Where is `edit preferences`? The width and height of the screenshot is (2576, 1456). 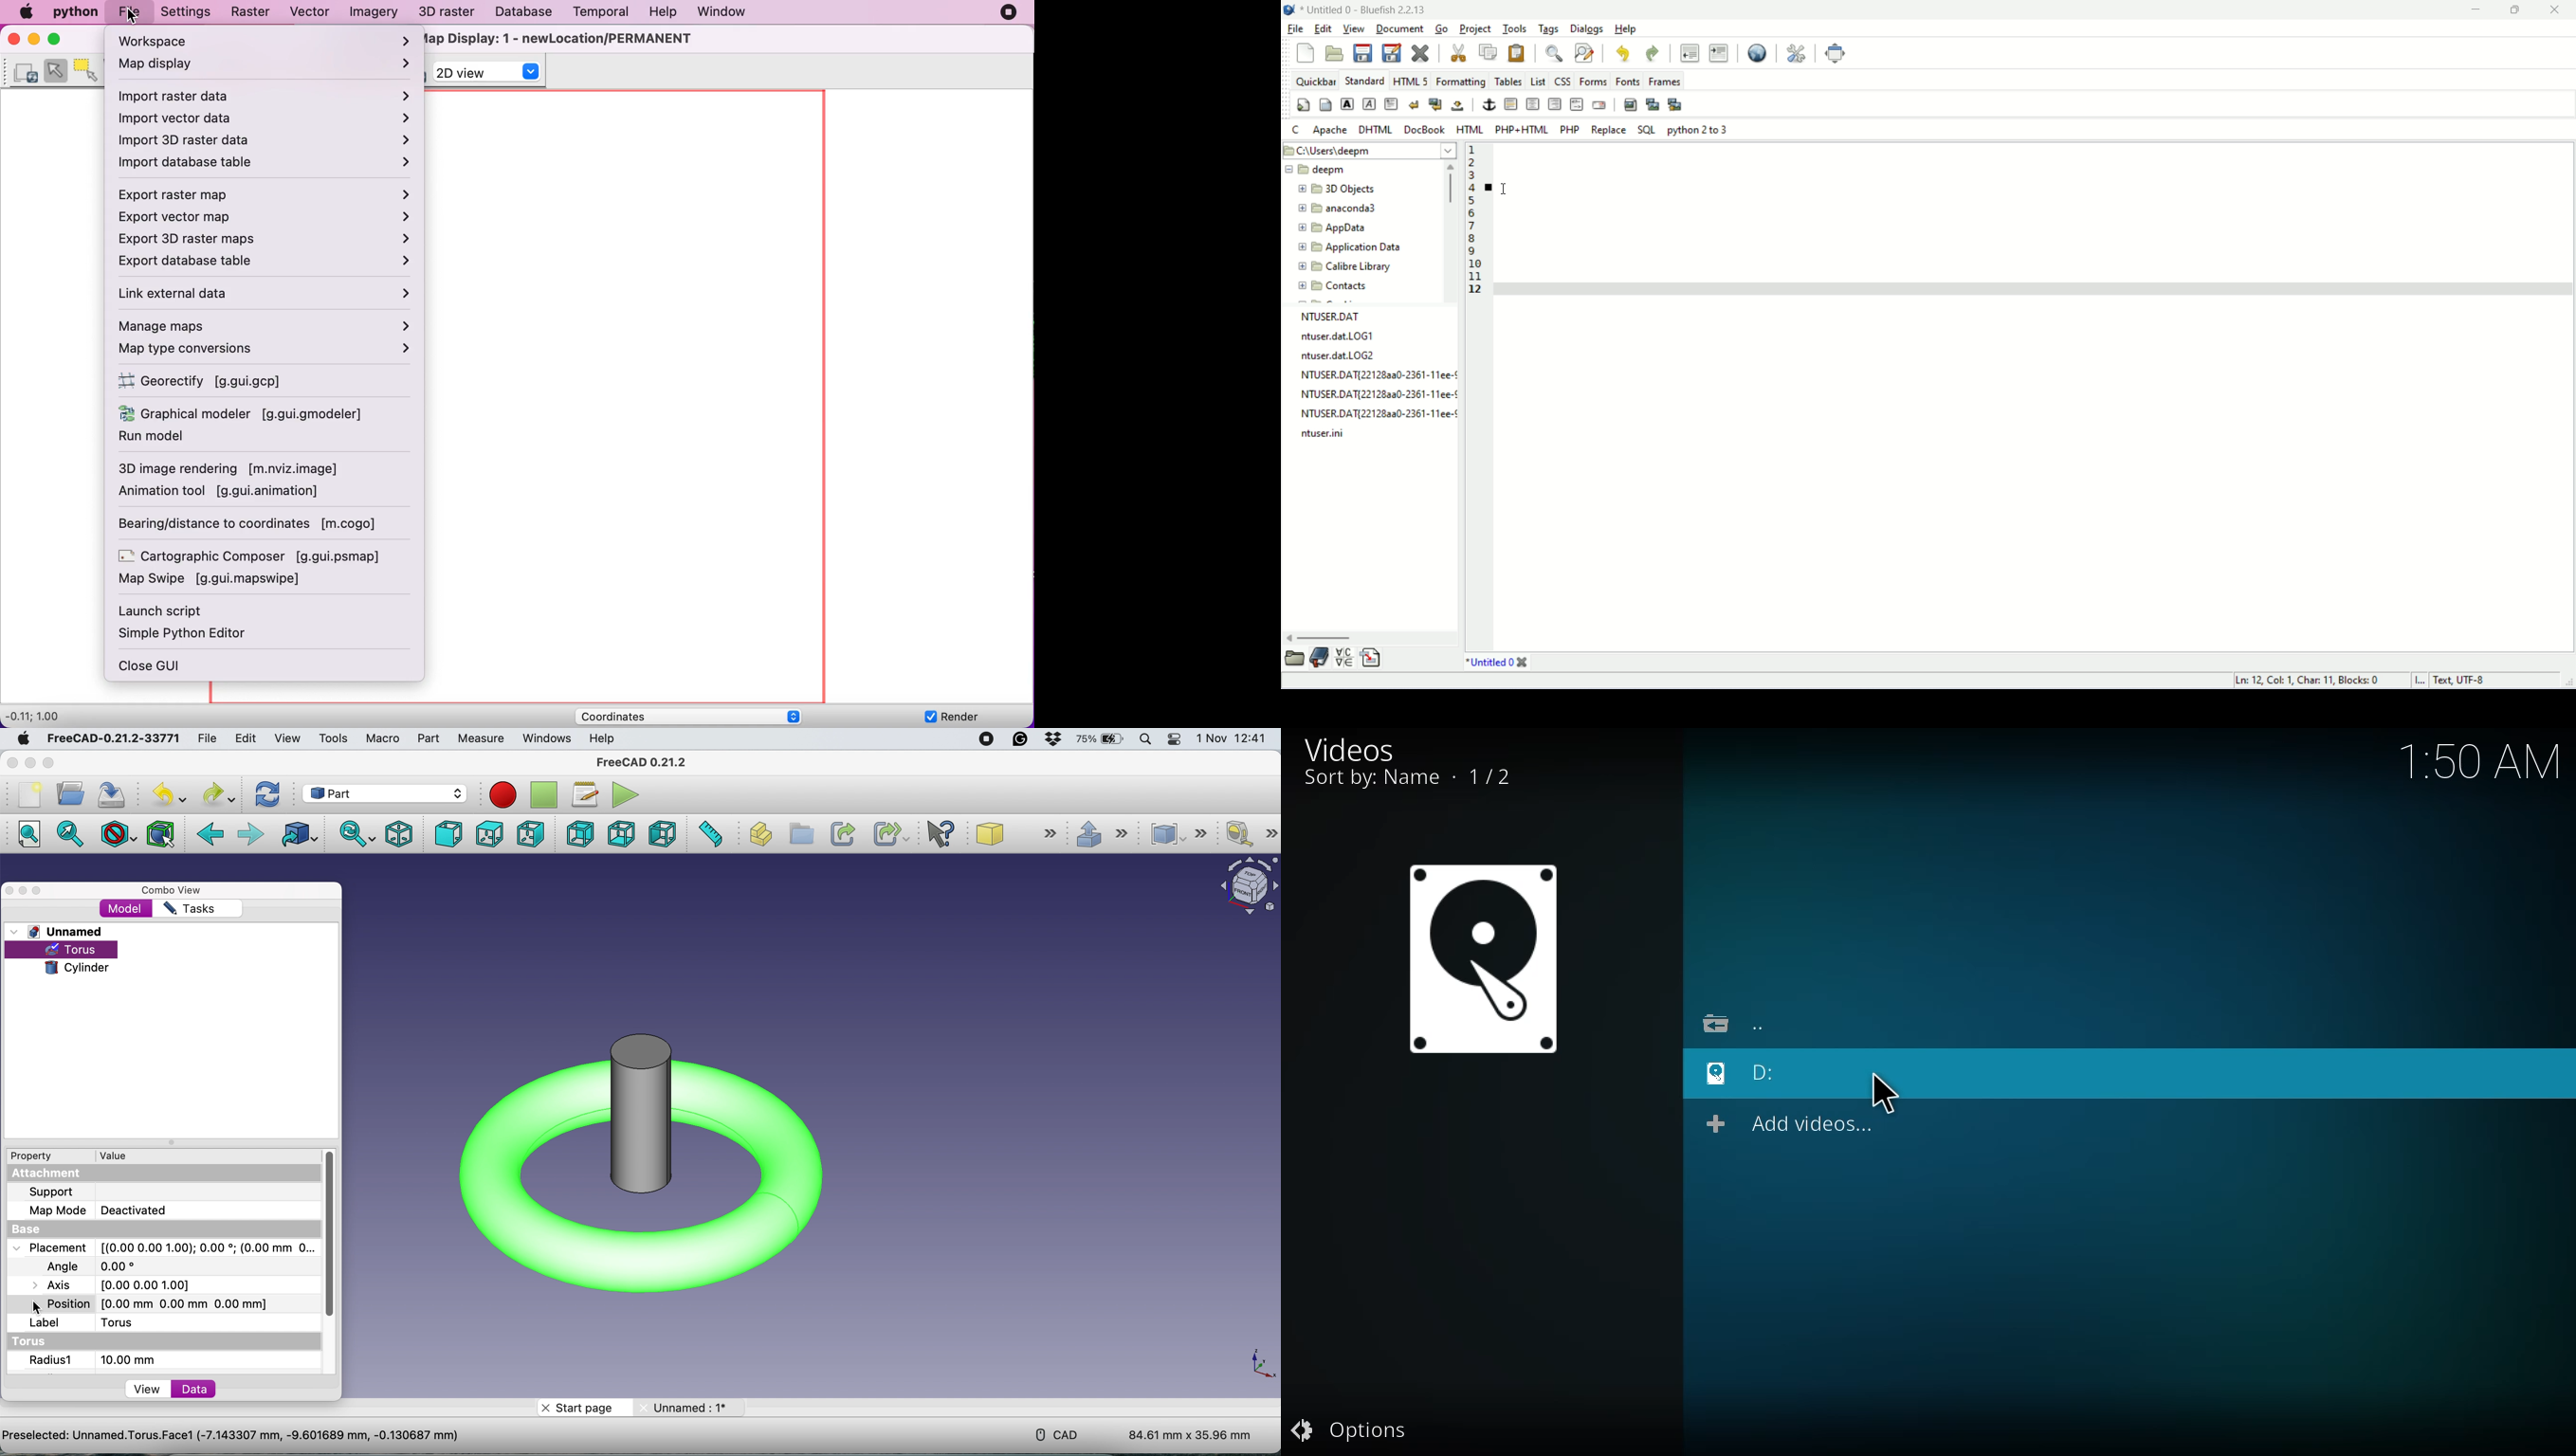 edit preferences is located at coordinates (1798, 53).